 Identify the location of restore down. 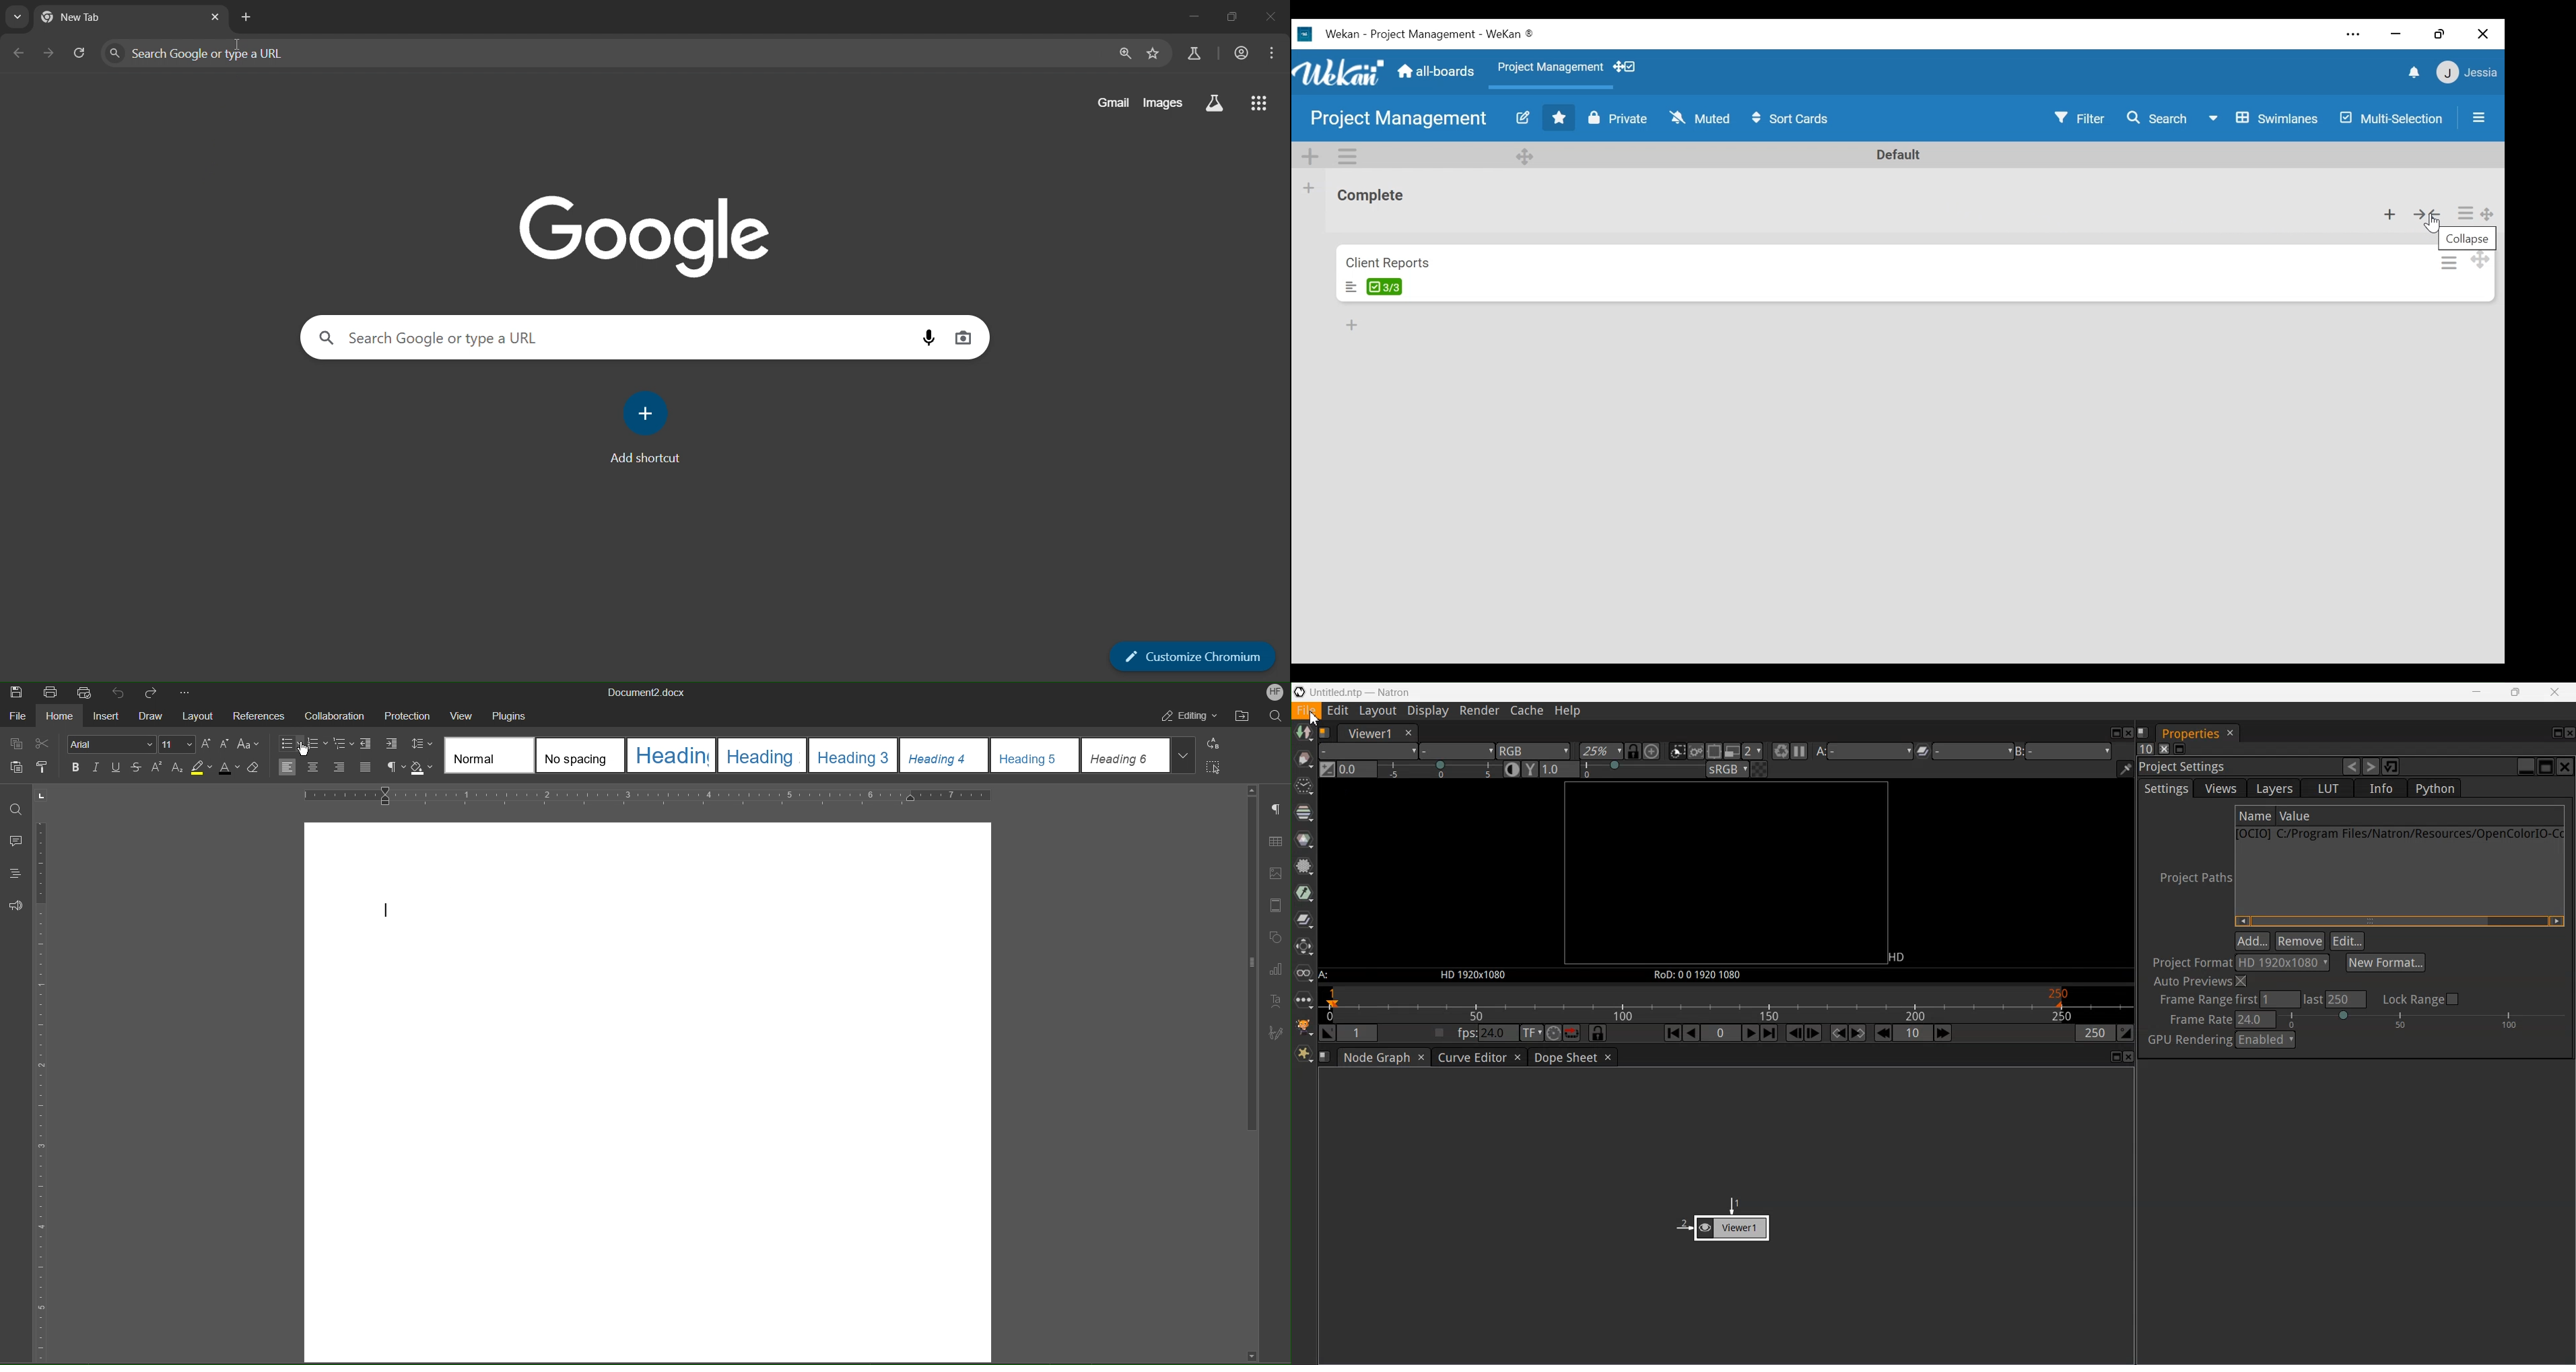
(1232, 17).